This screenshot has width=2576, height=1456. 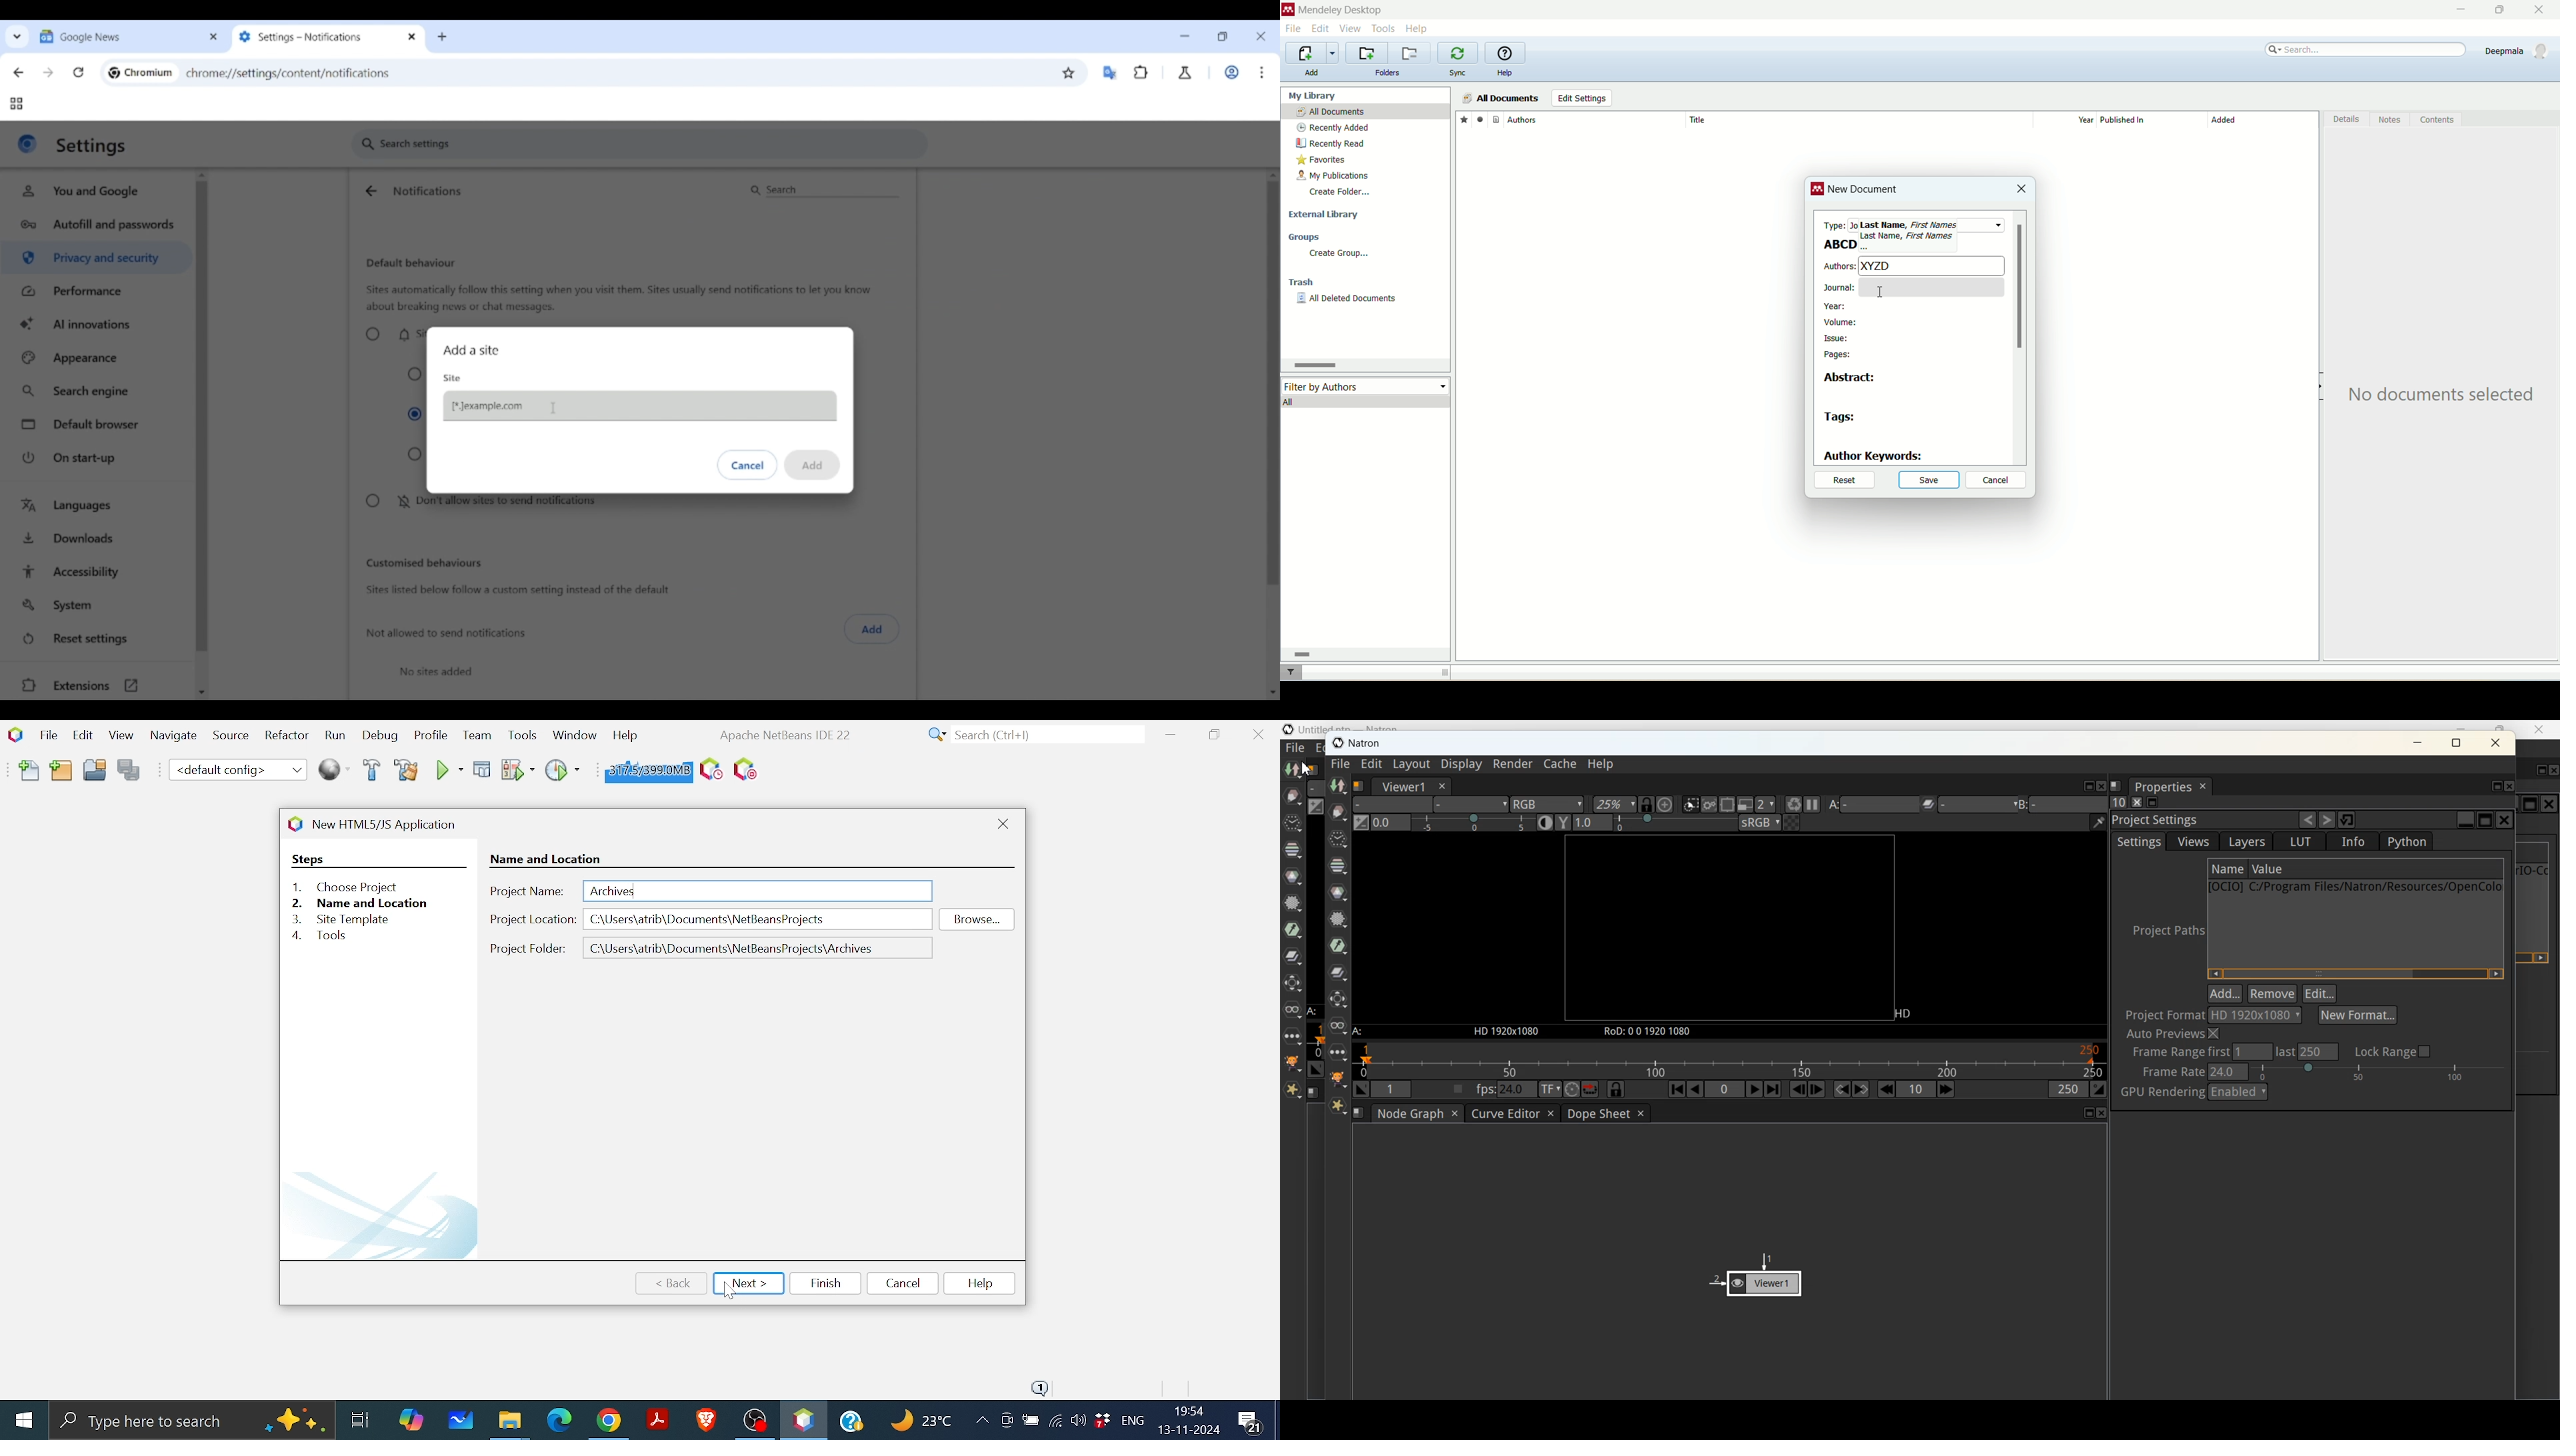 What do you see at coordinates (1367, 401) in the screenshot?
I see `all` at bounding box center [1367, 401].